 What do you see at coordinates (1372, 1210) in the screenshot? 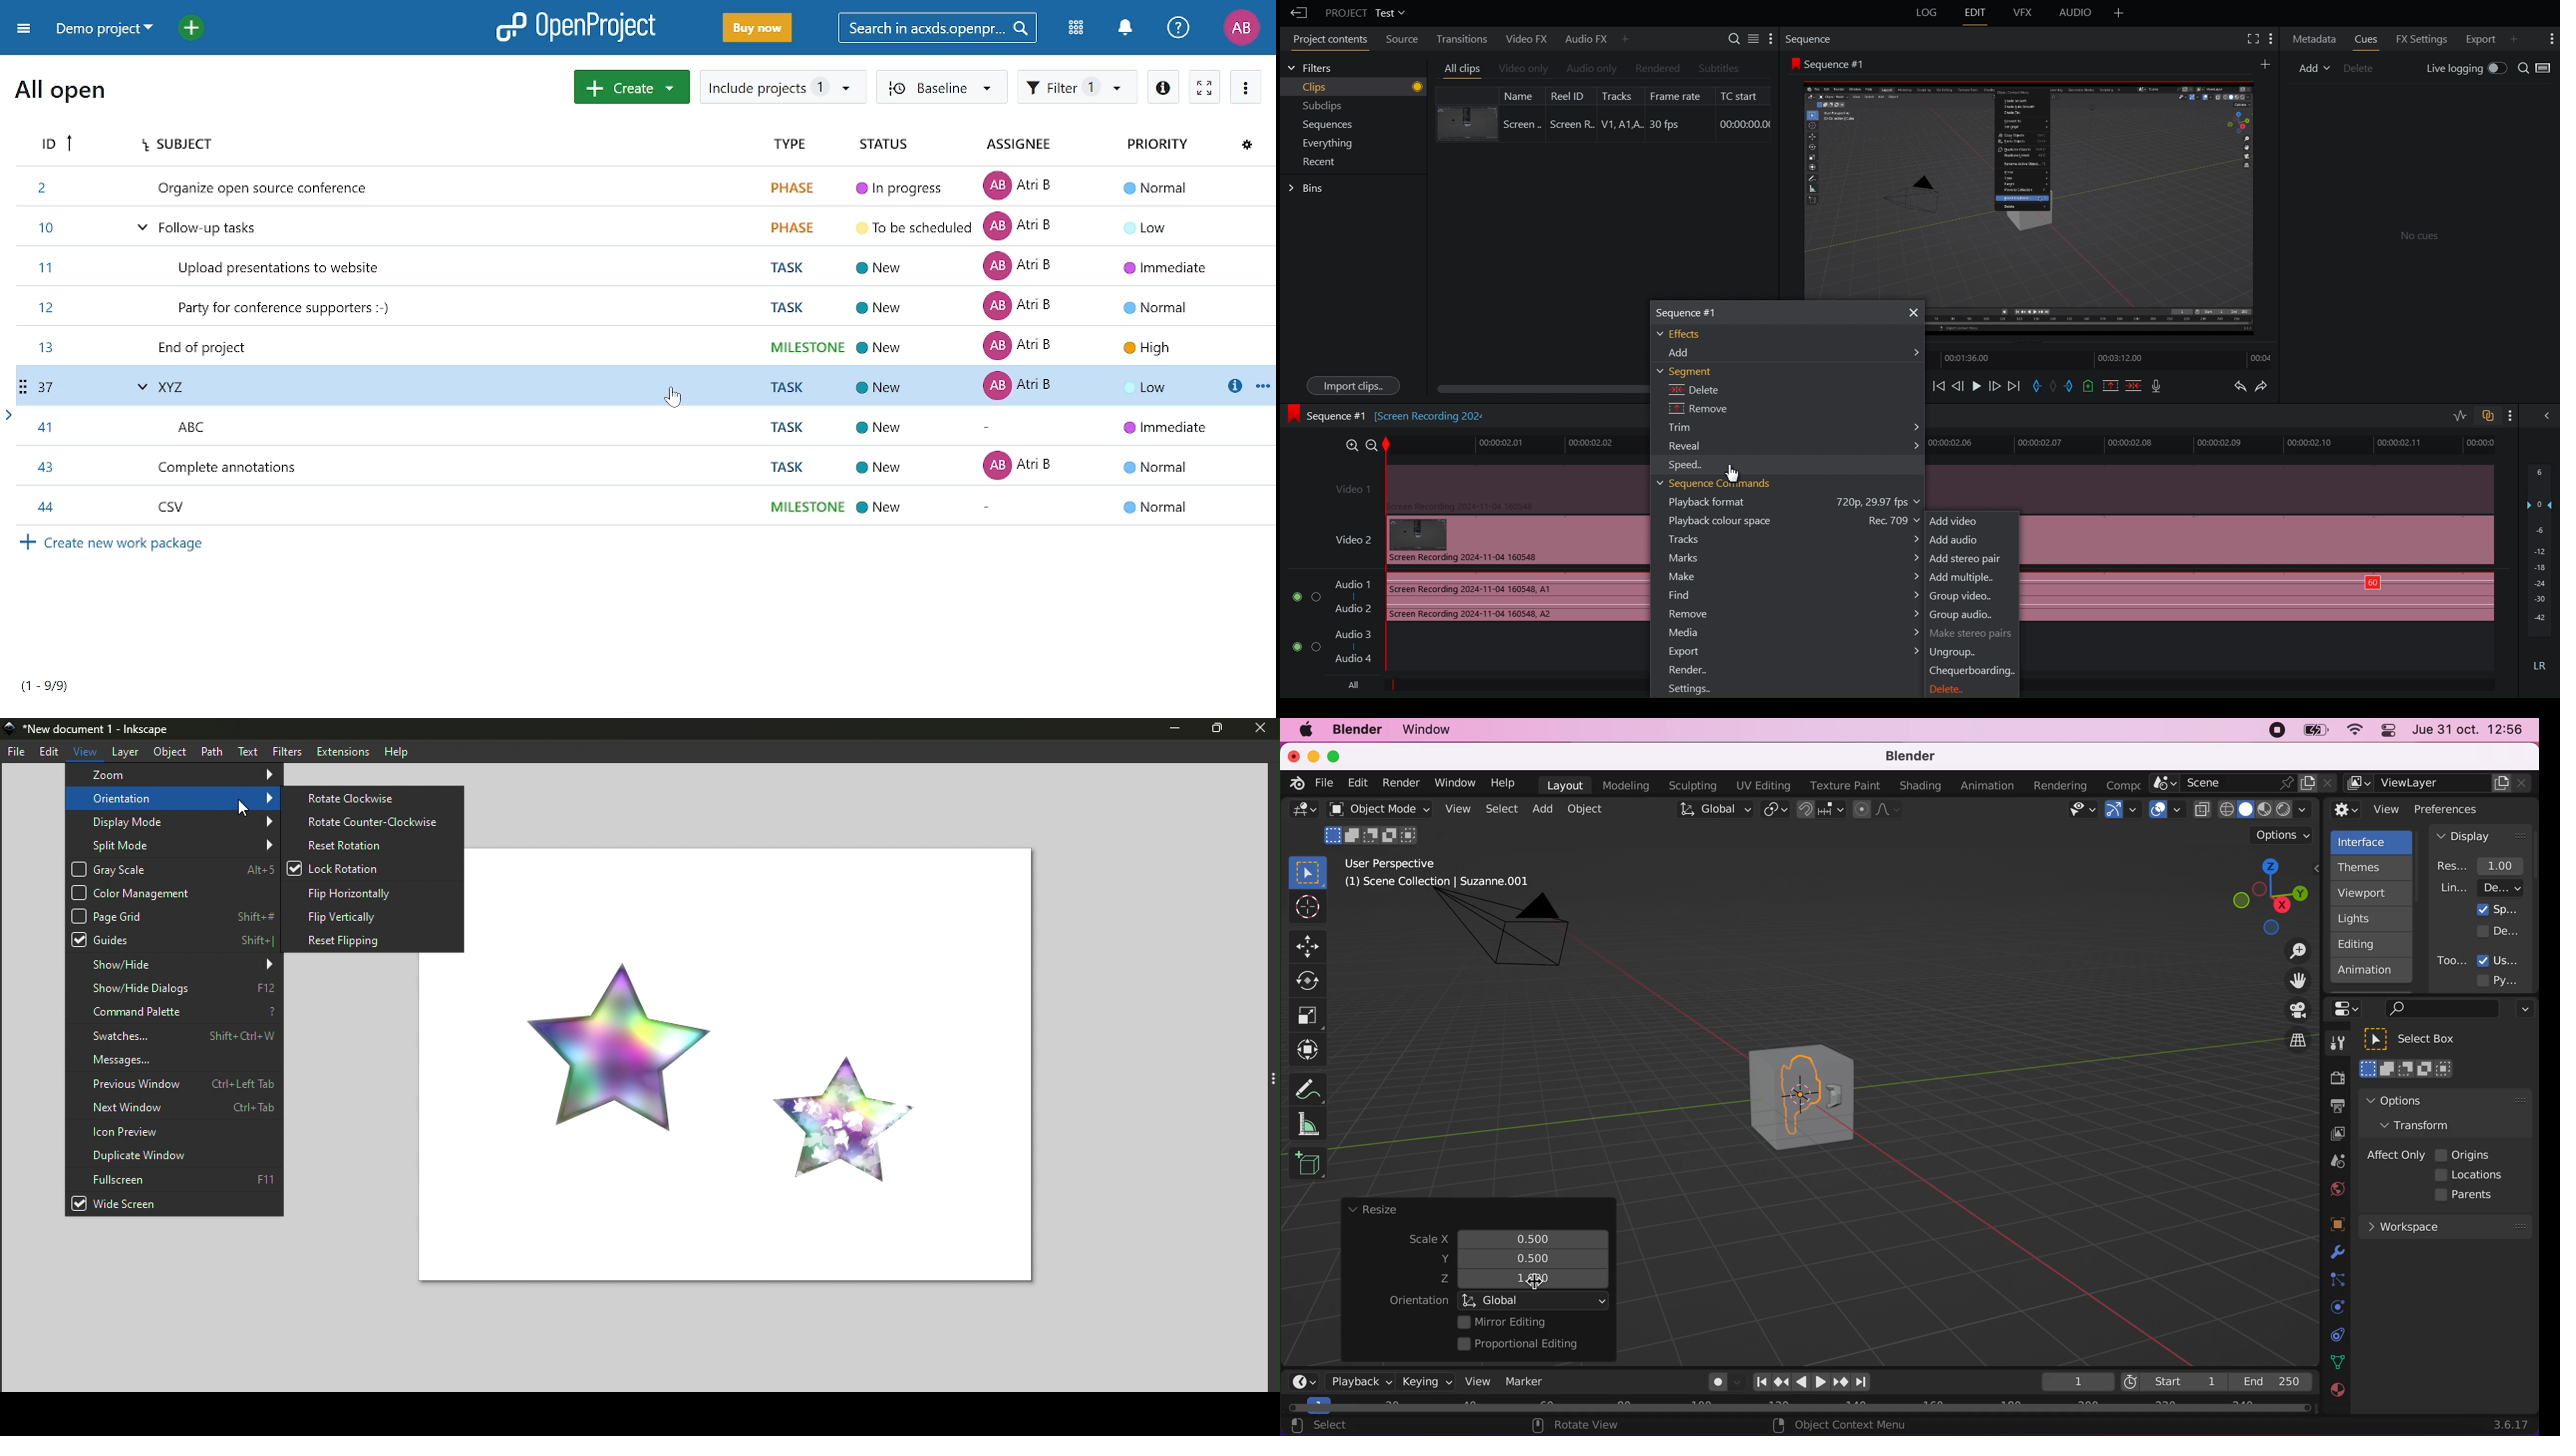
I see `resize` at bounding box center [1372, 1210].